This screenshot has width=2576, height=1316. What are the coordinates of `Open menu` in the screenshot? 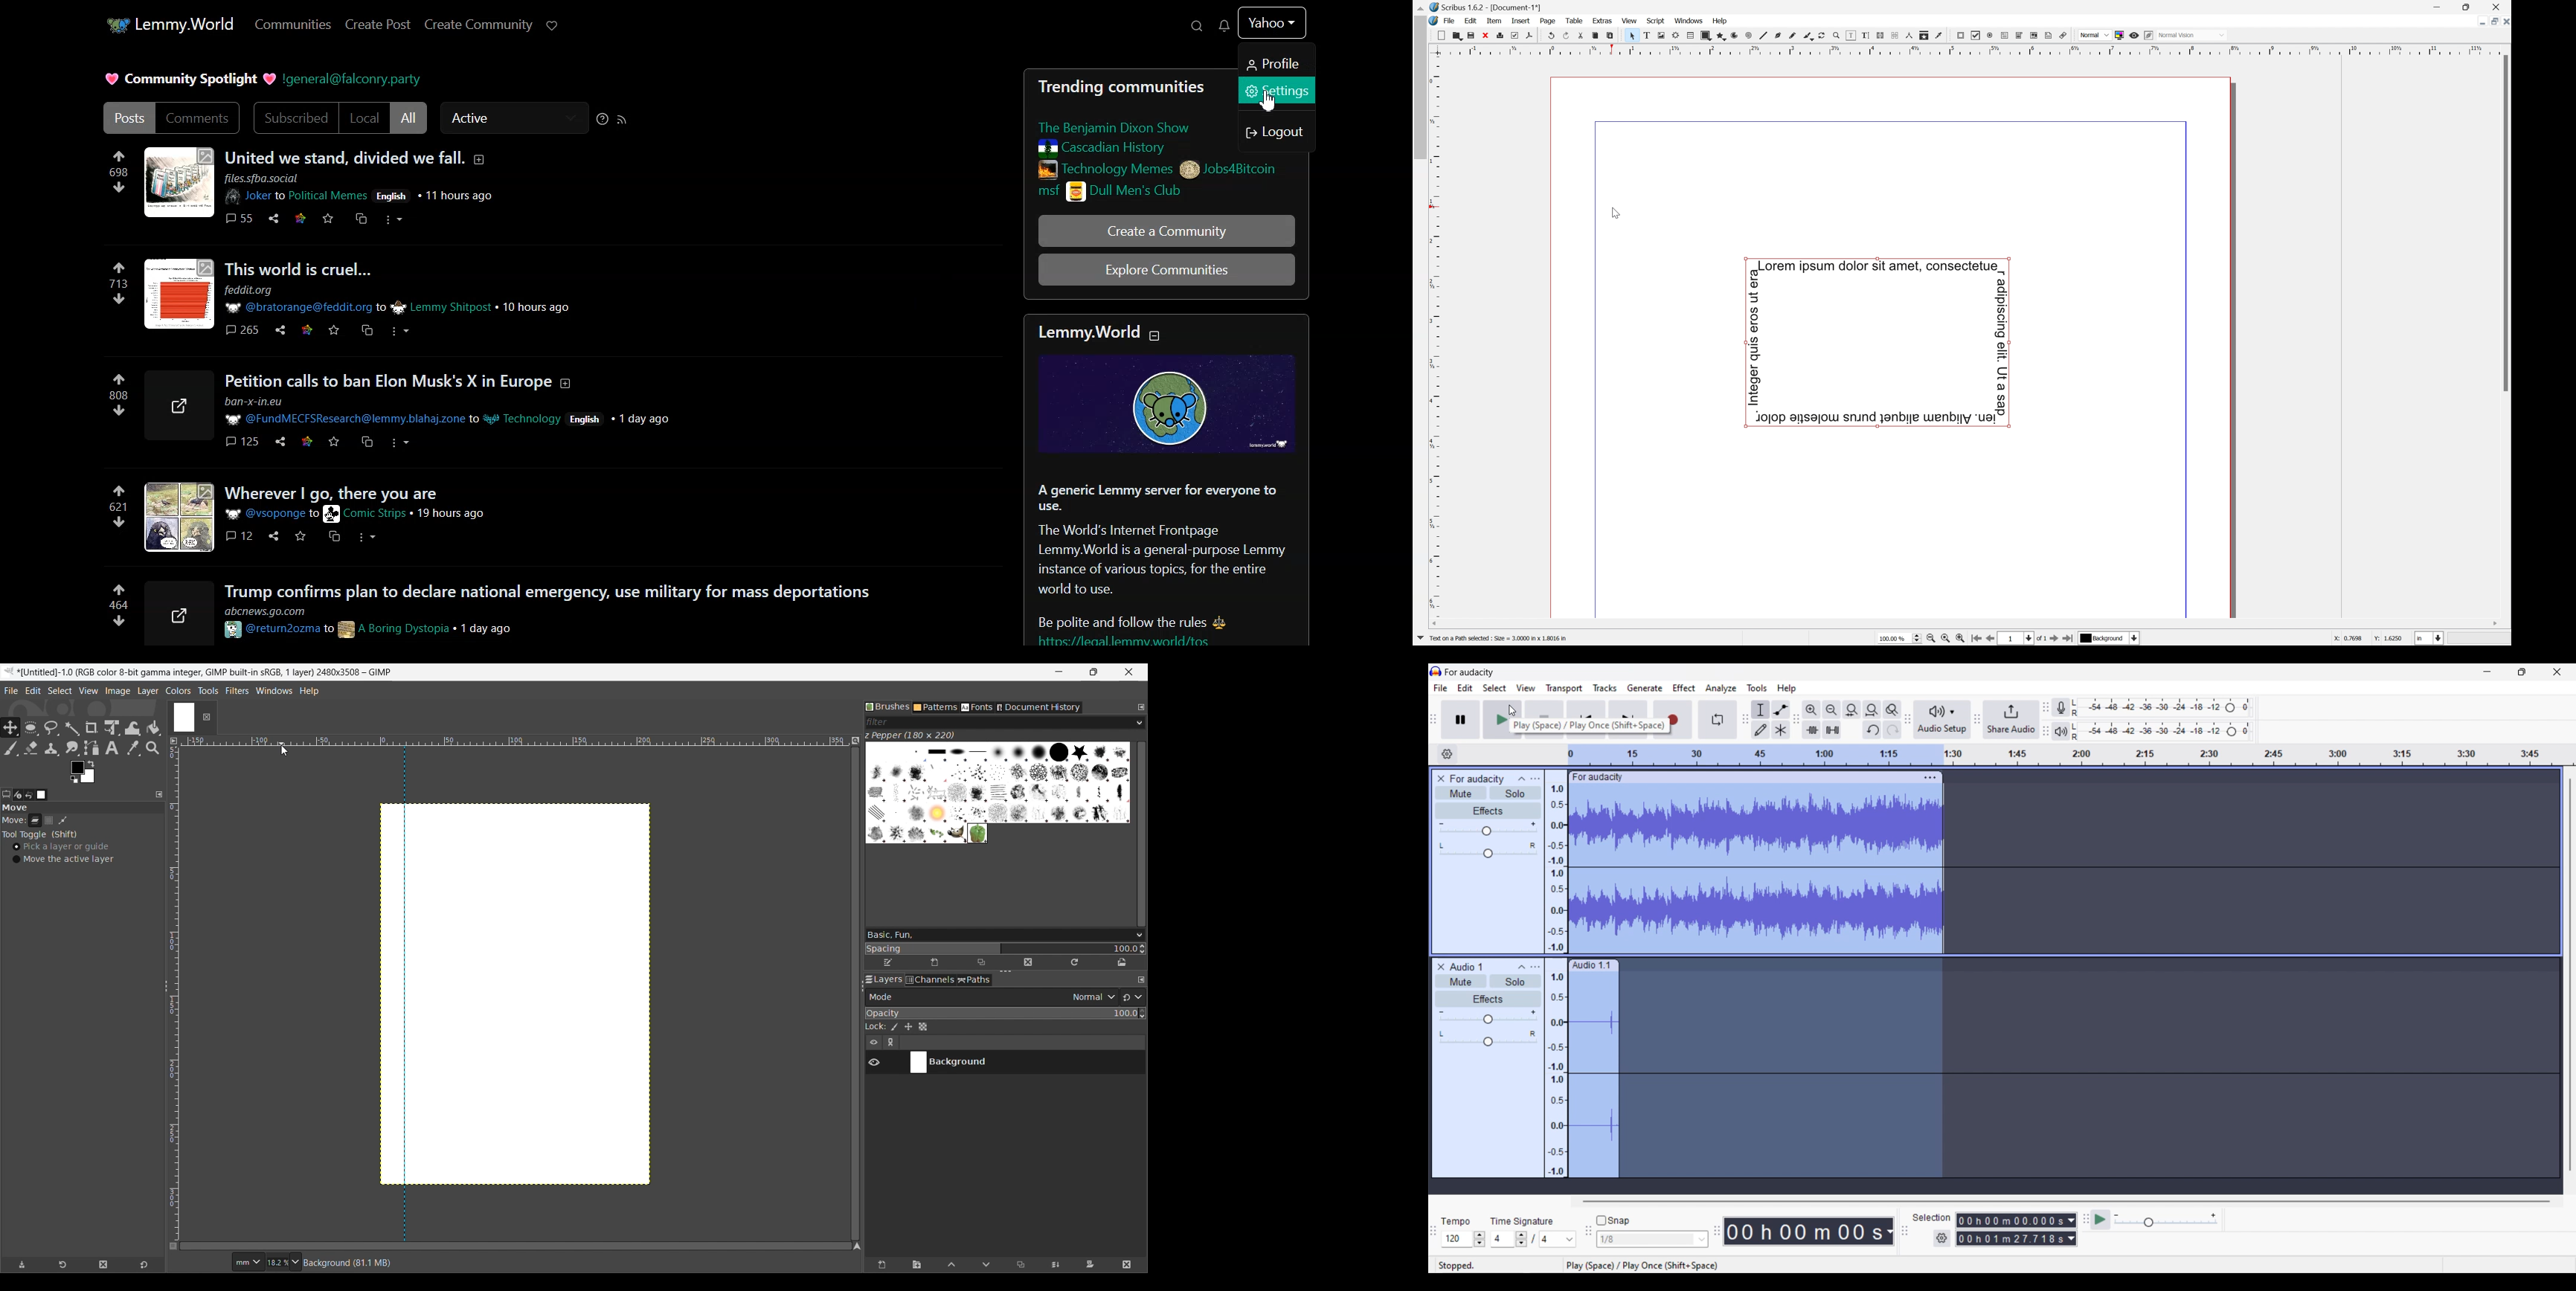 It's located at (1535, 778).